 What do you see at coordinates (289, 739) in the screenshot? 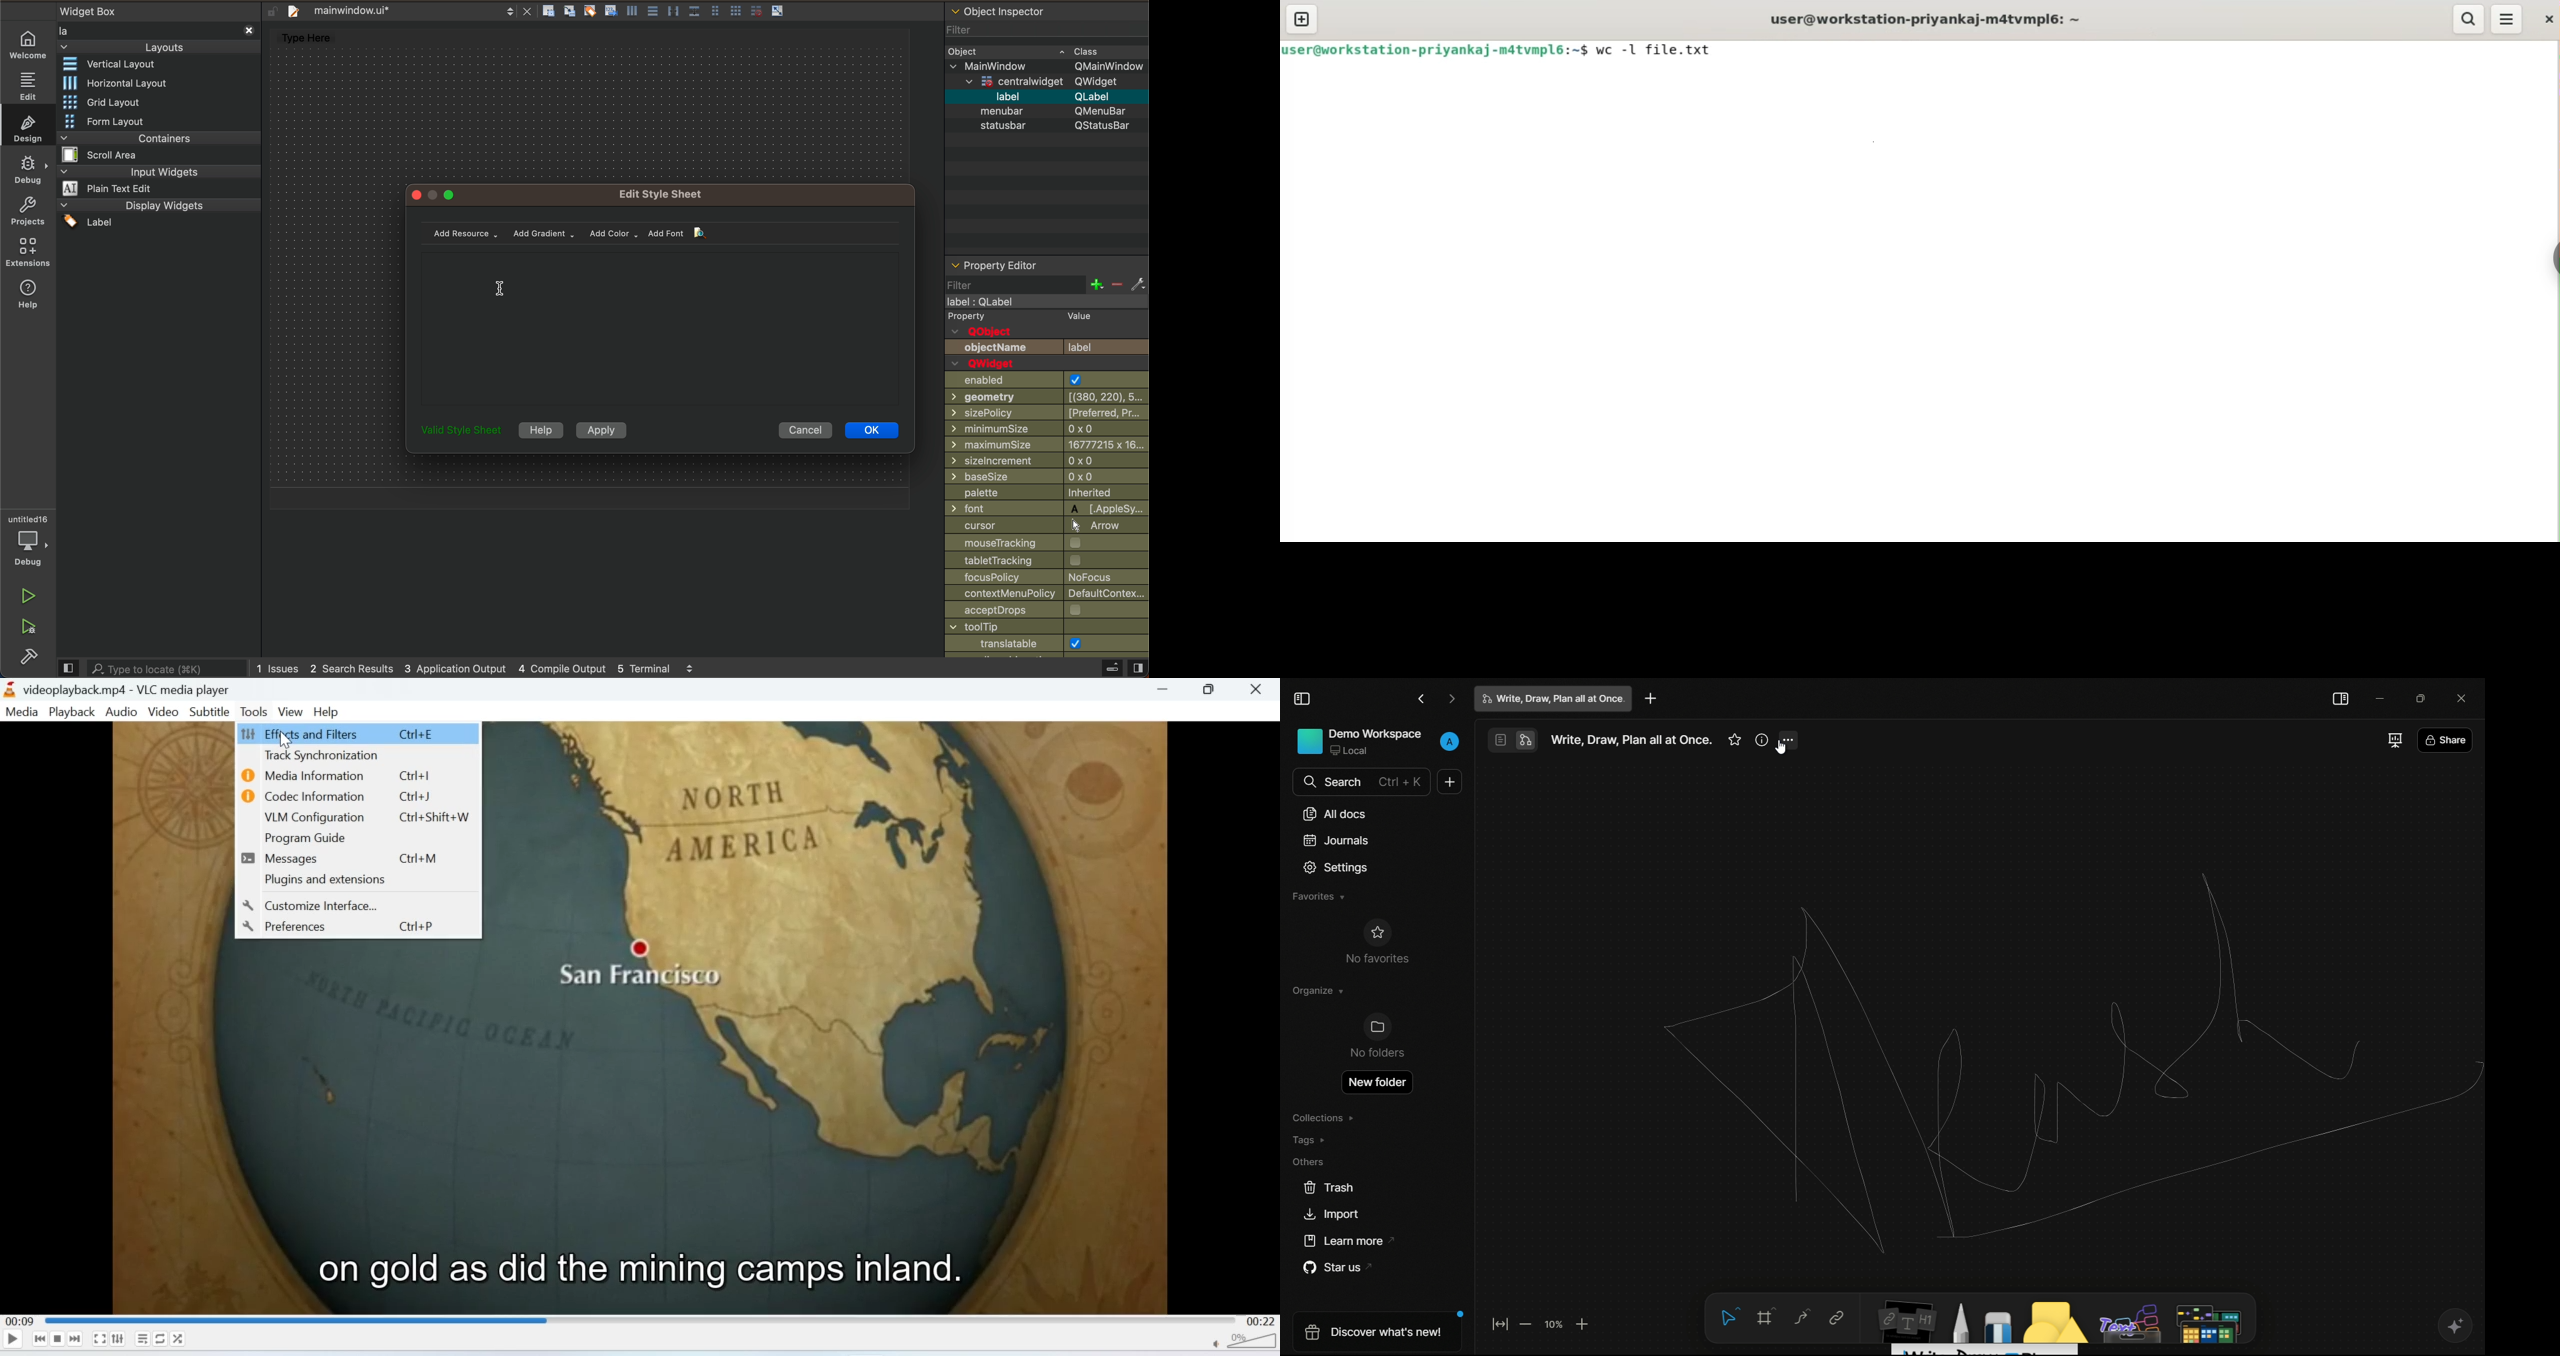
I see `cursor on Effects and Filters` at bounding box center [289, 739].